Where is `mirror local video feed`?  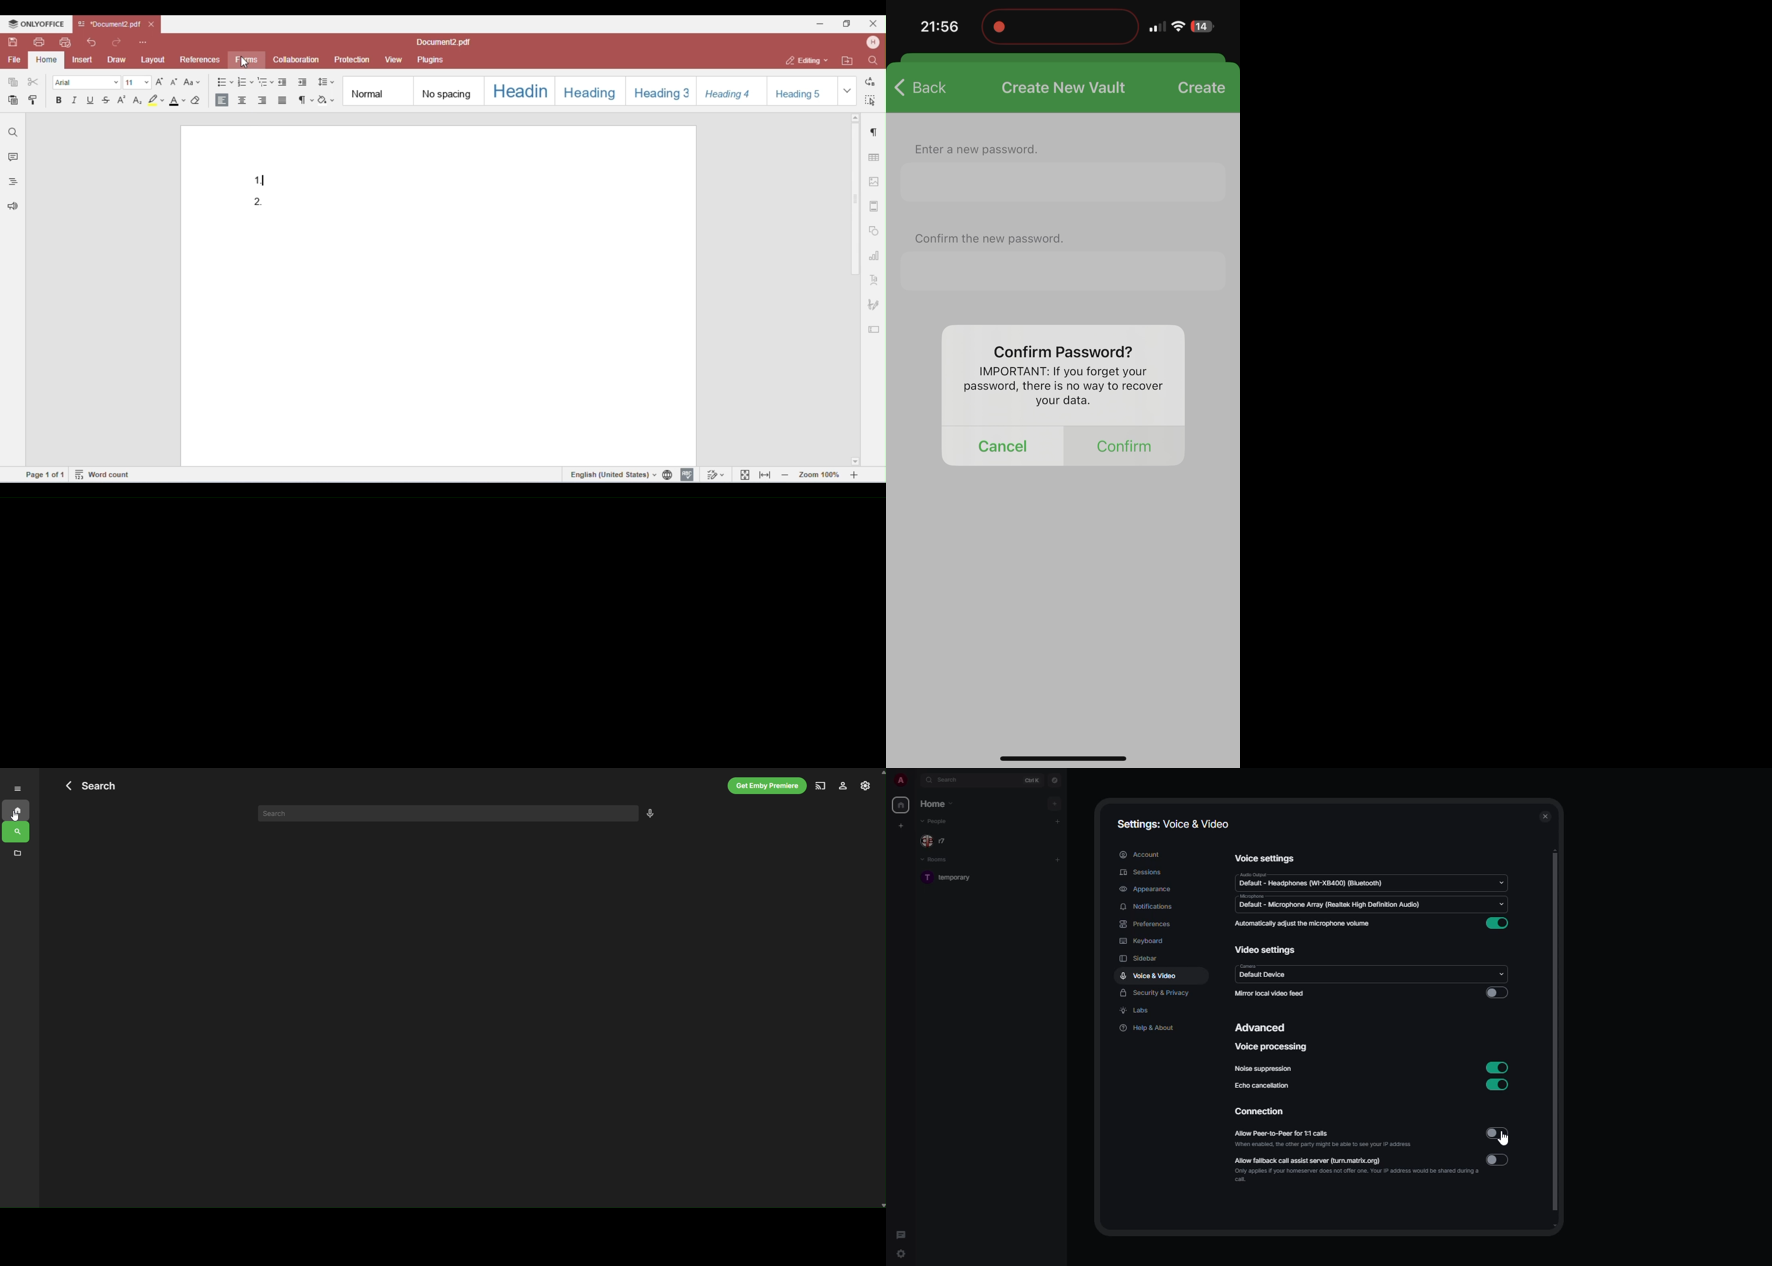
mirror local video feed is located at coordinates (1272, 994).